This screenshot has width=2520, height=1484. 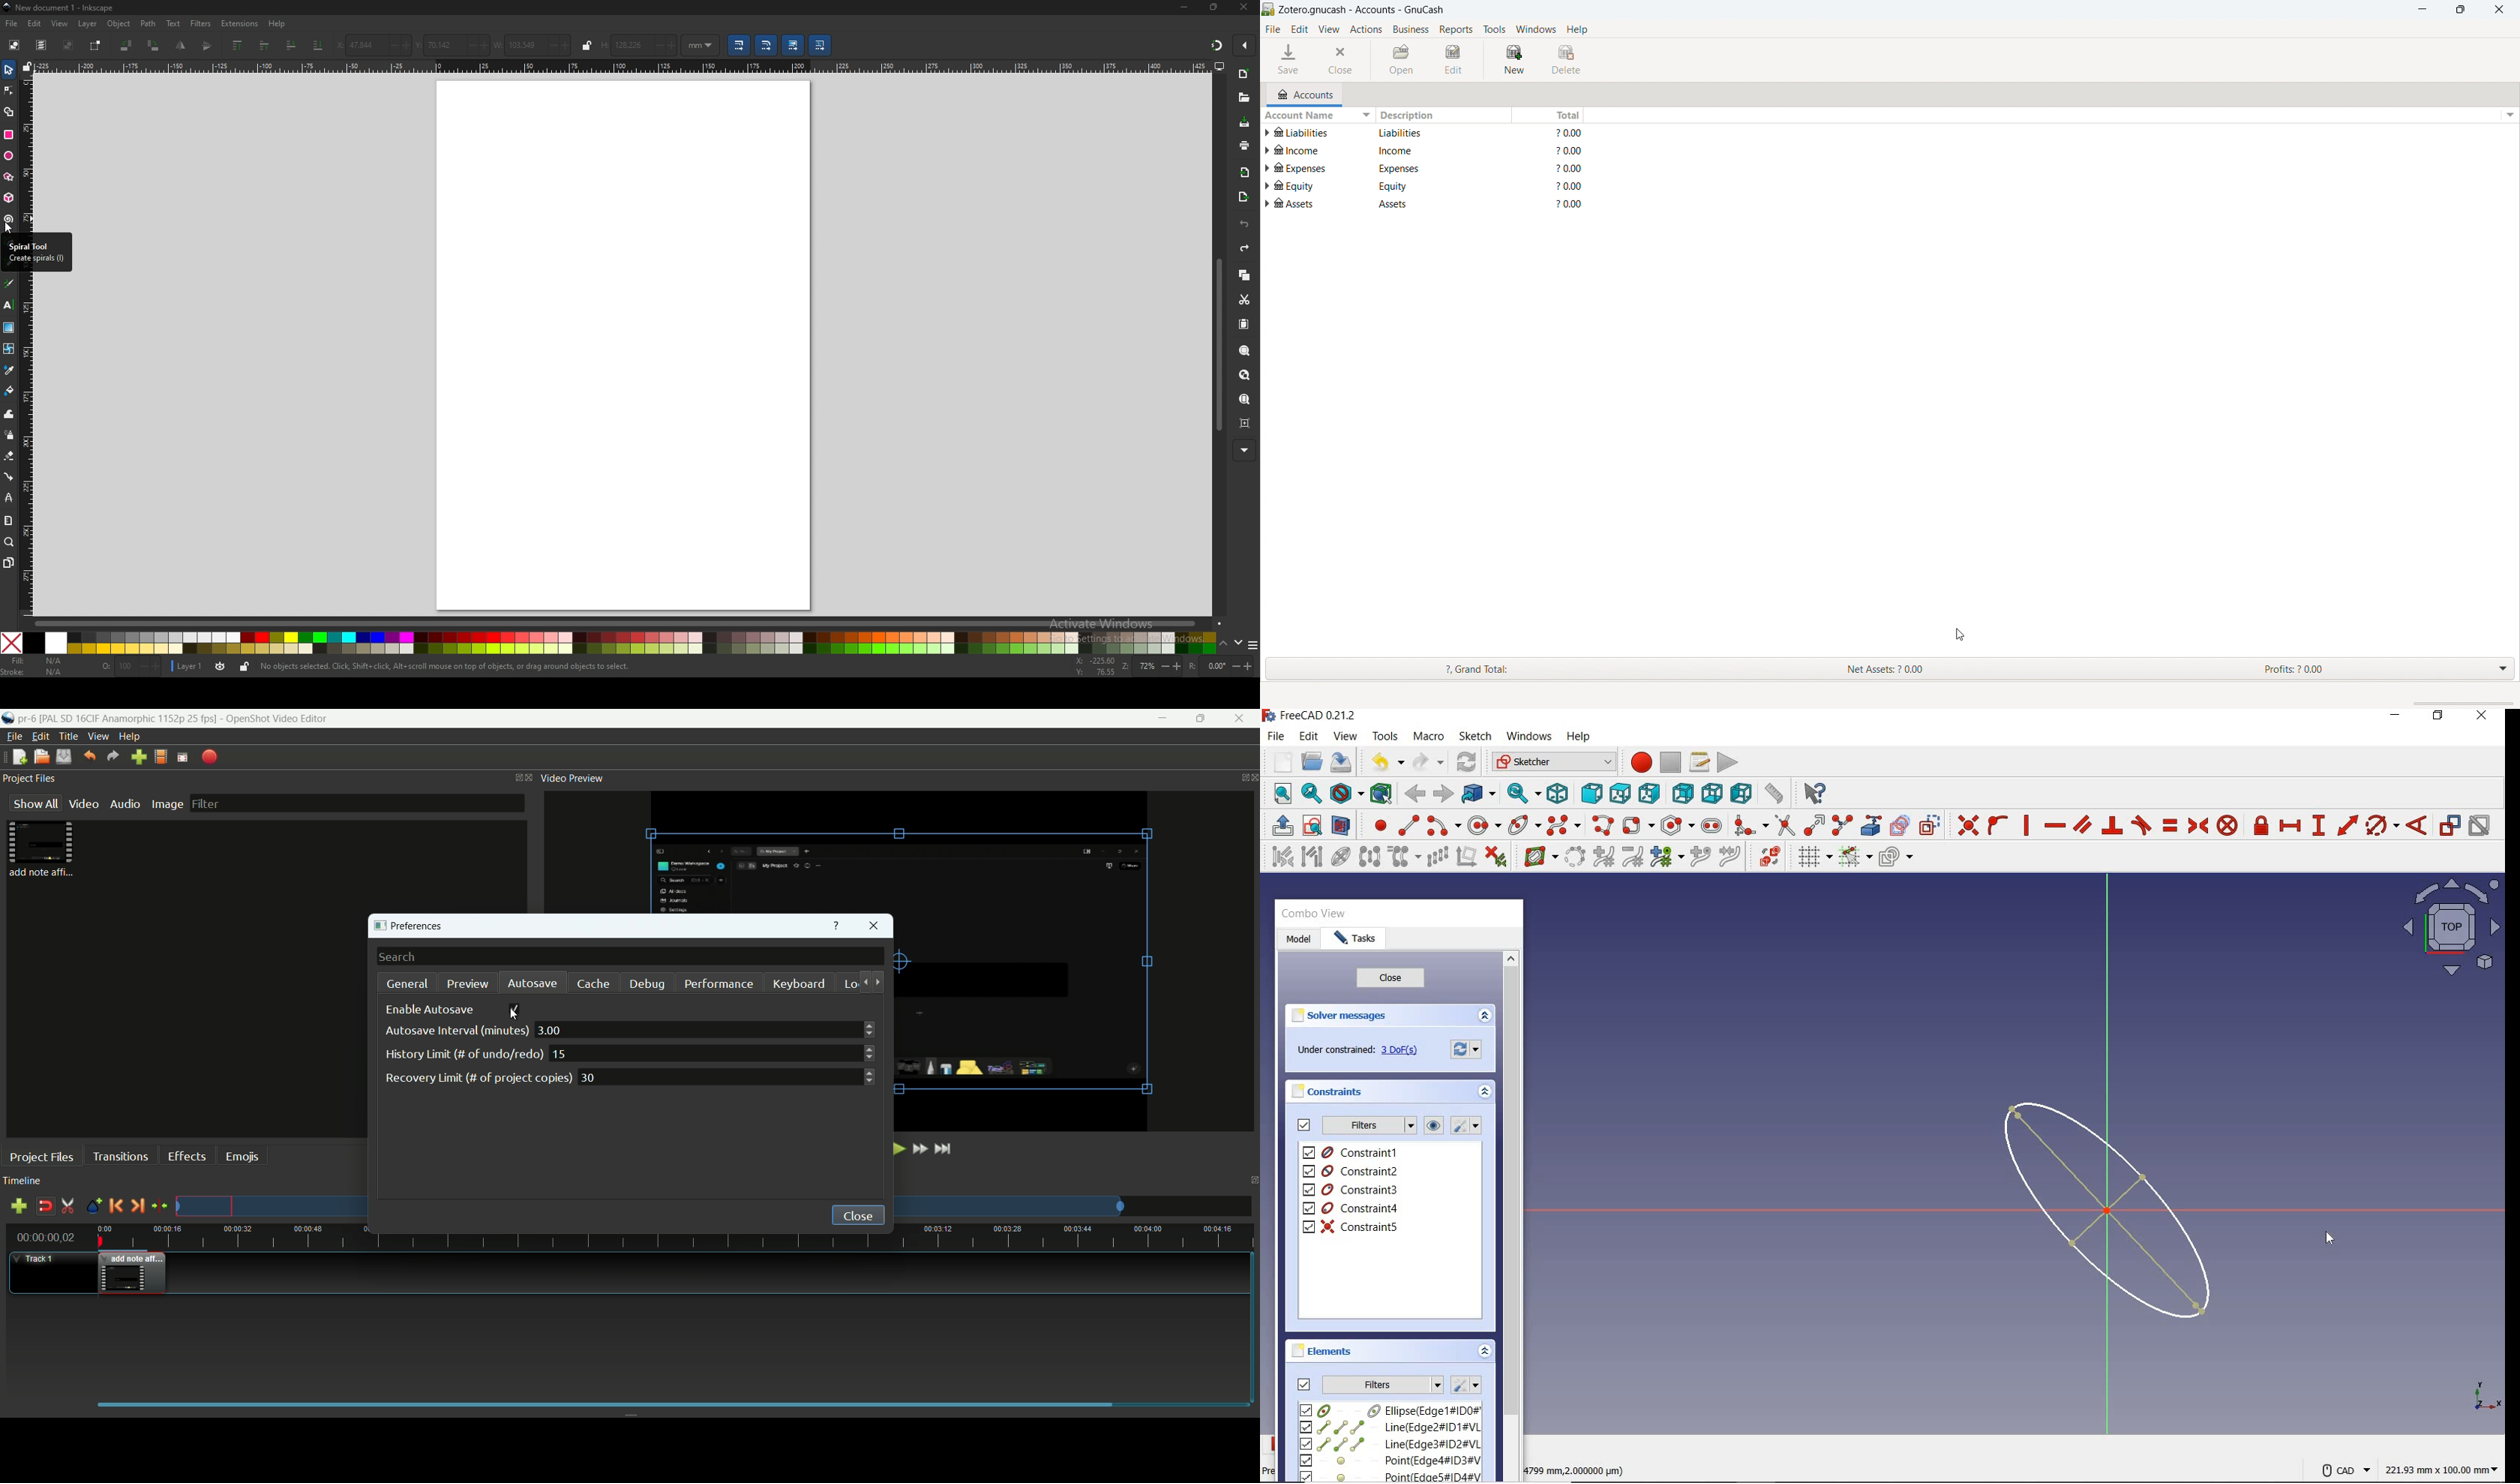 I want to click on view sketch, so click(x=1313, y=824).